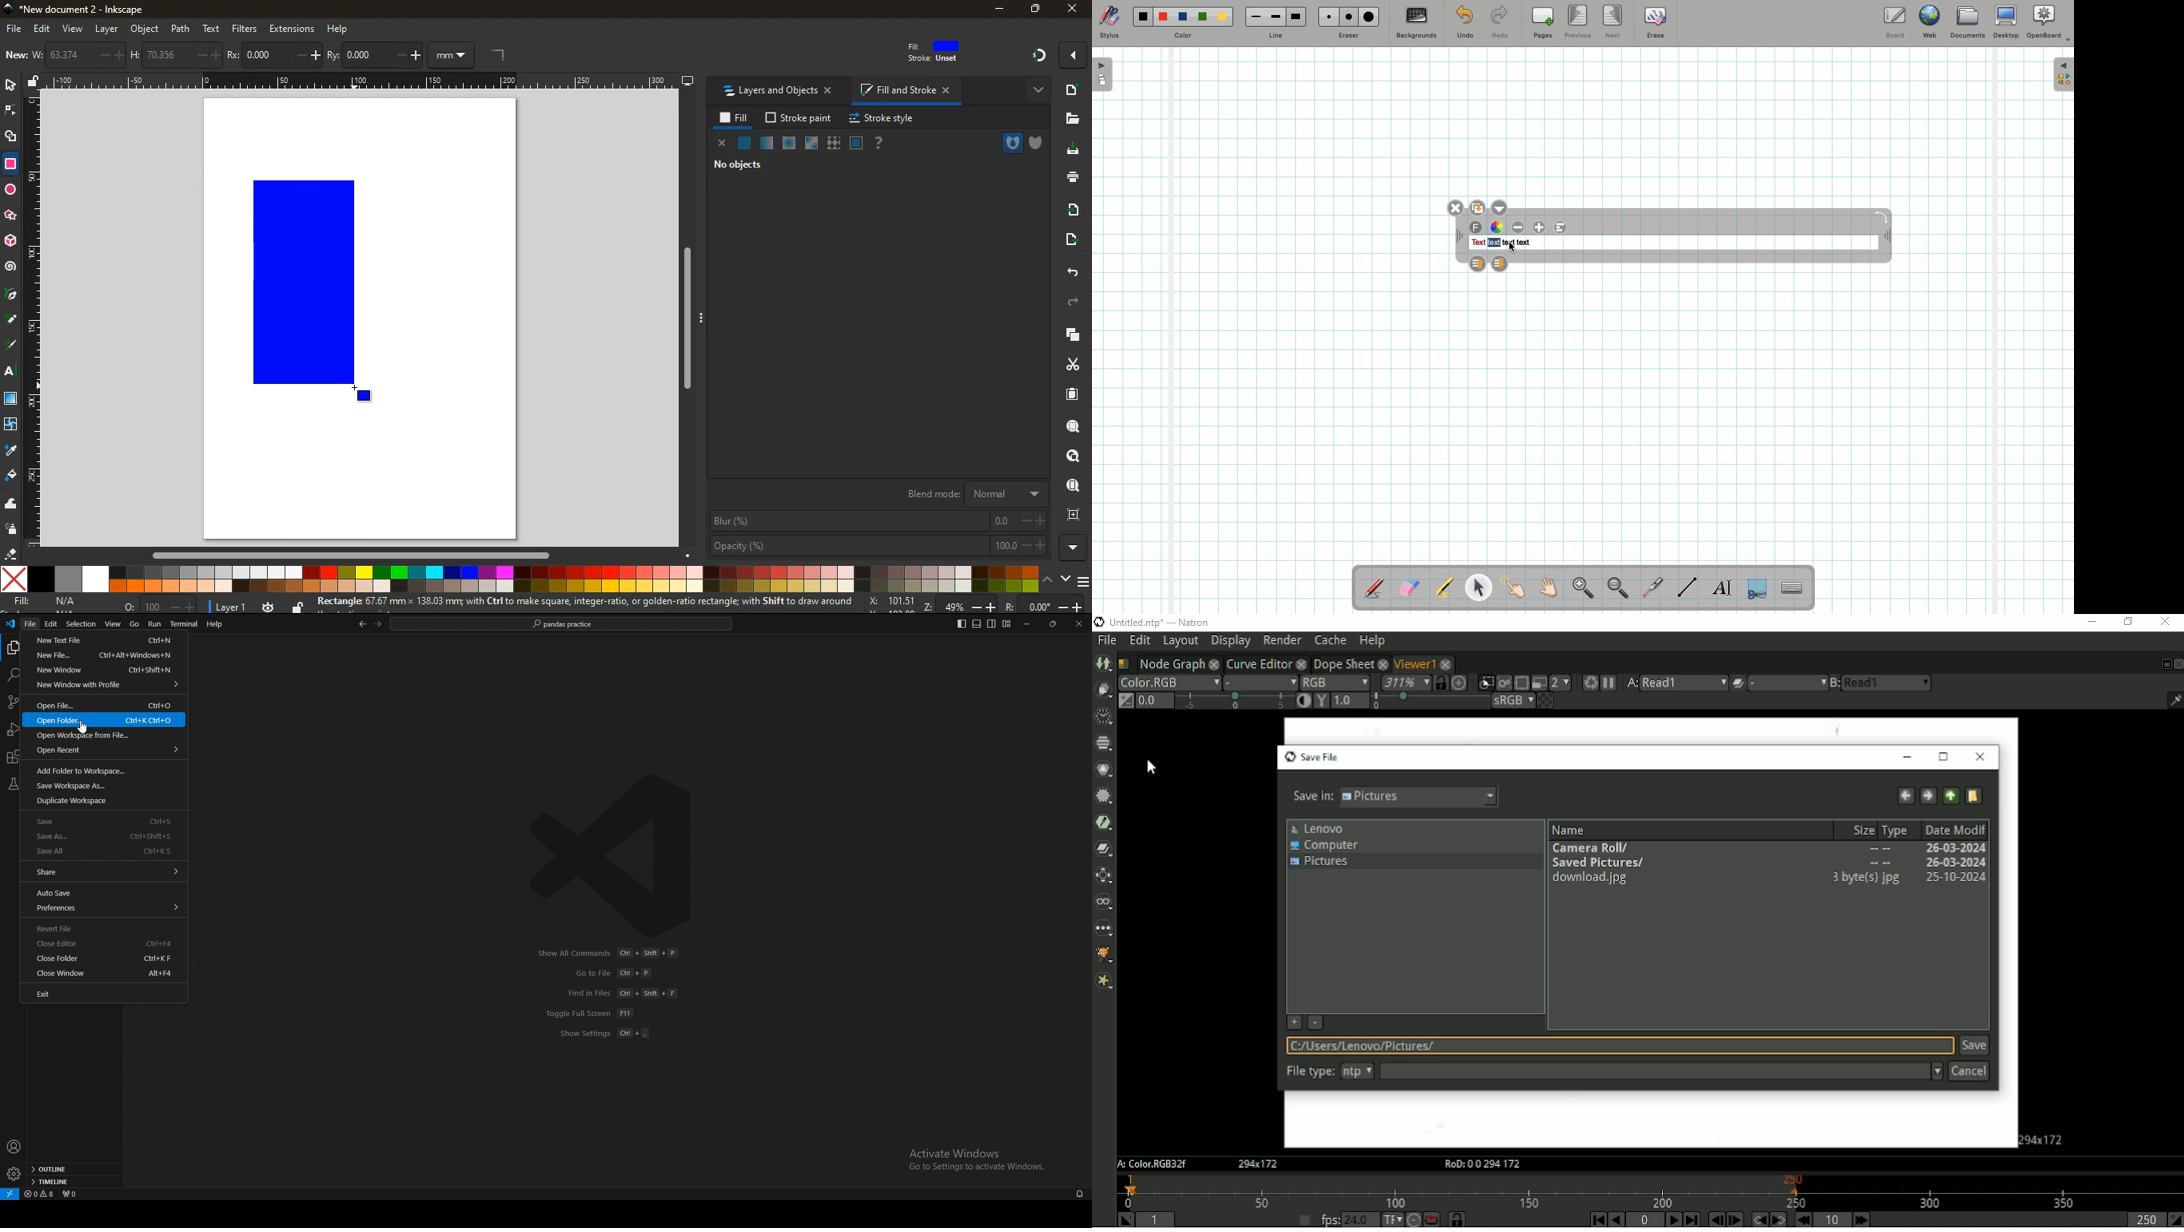  What do you see at coordinates (102, 785) in the screenshot?
I see `save workspace as` at bounding box center [102, 785].